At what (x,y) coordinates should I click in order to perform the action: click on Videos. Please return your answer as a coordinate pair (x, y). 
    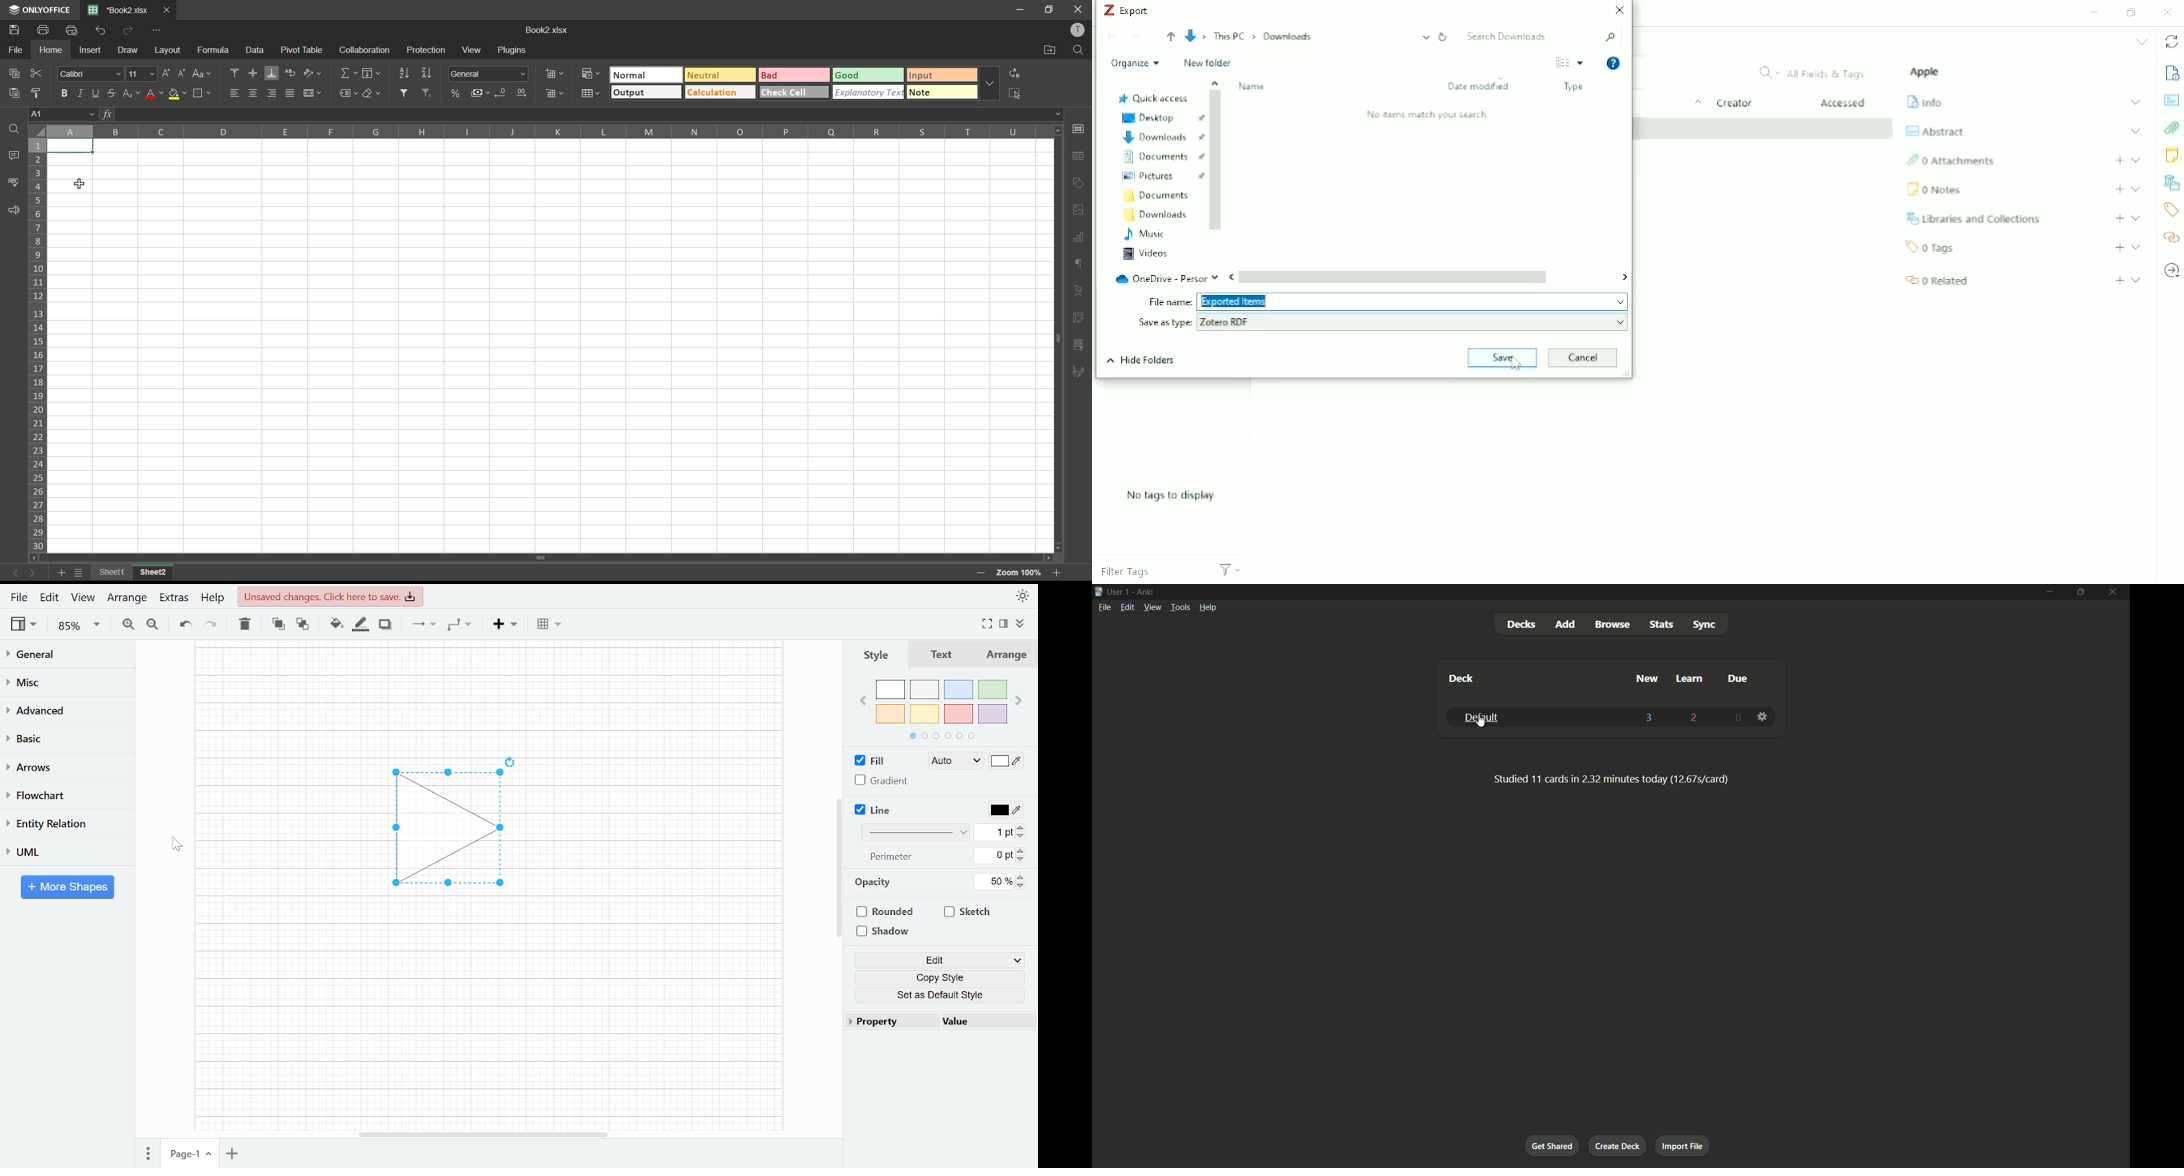
    Looking at the image, I should click on (1145, 254).